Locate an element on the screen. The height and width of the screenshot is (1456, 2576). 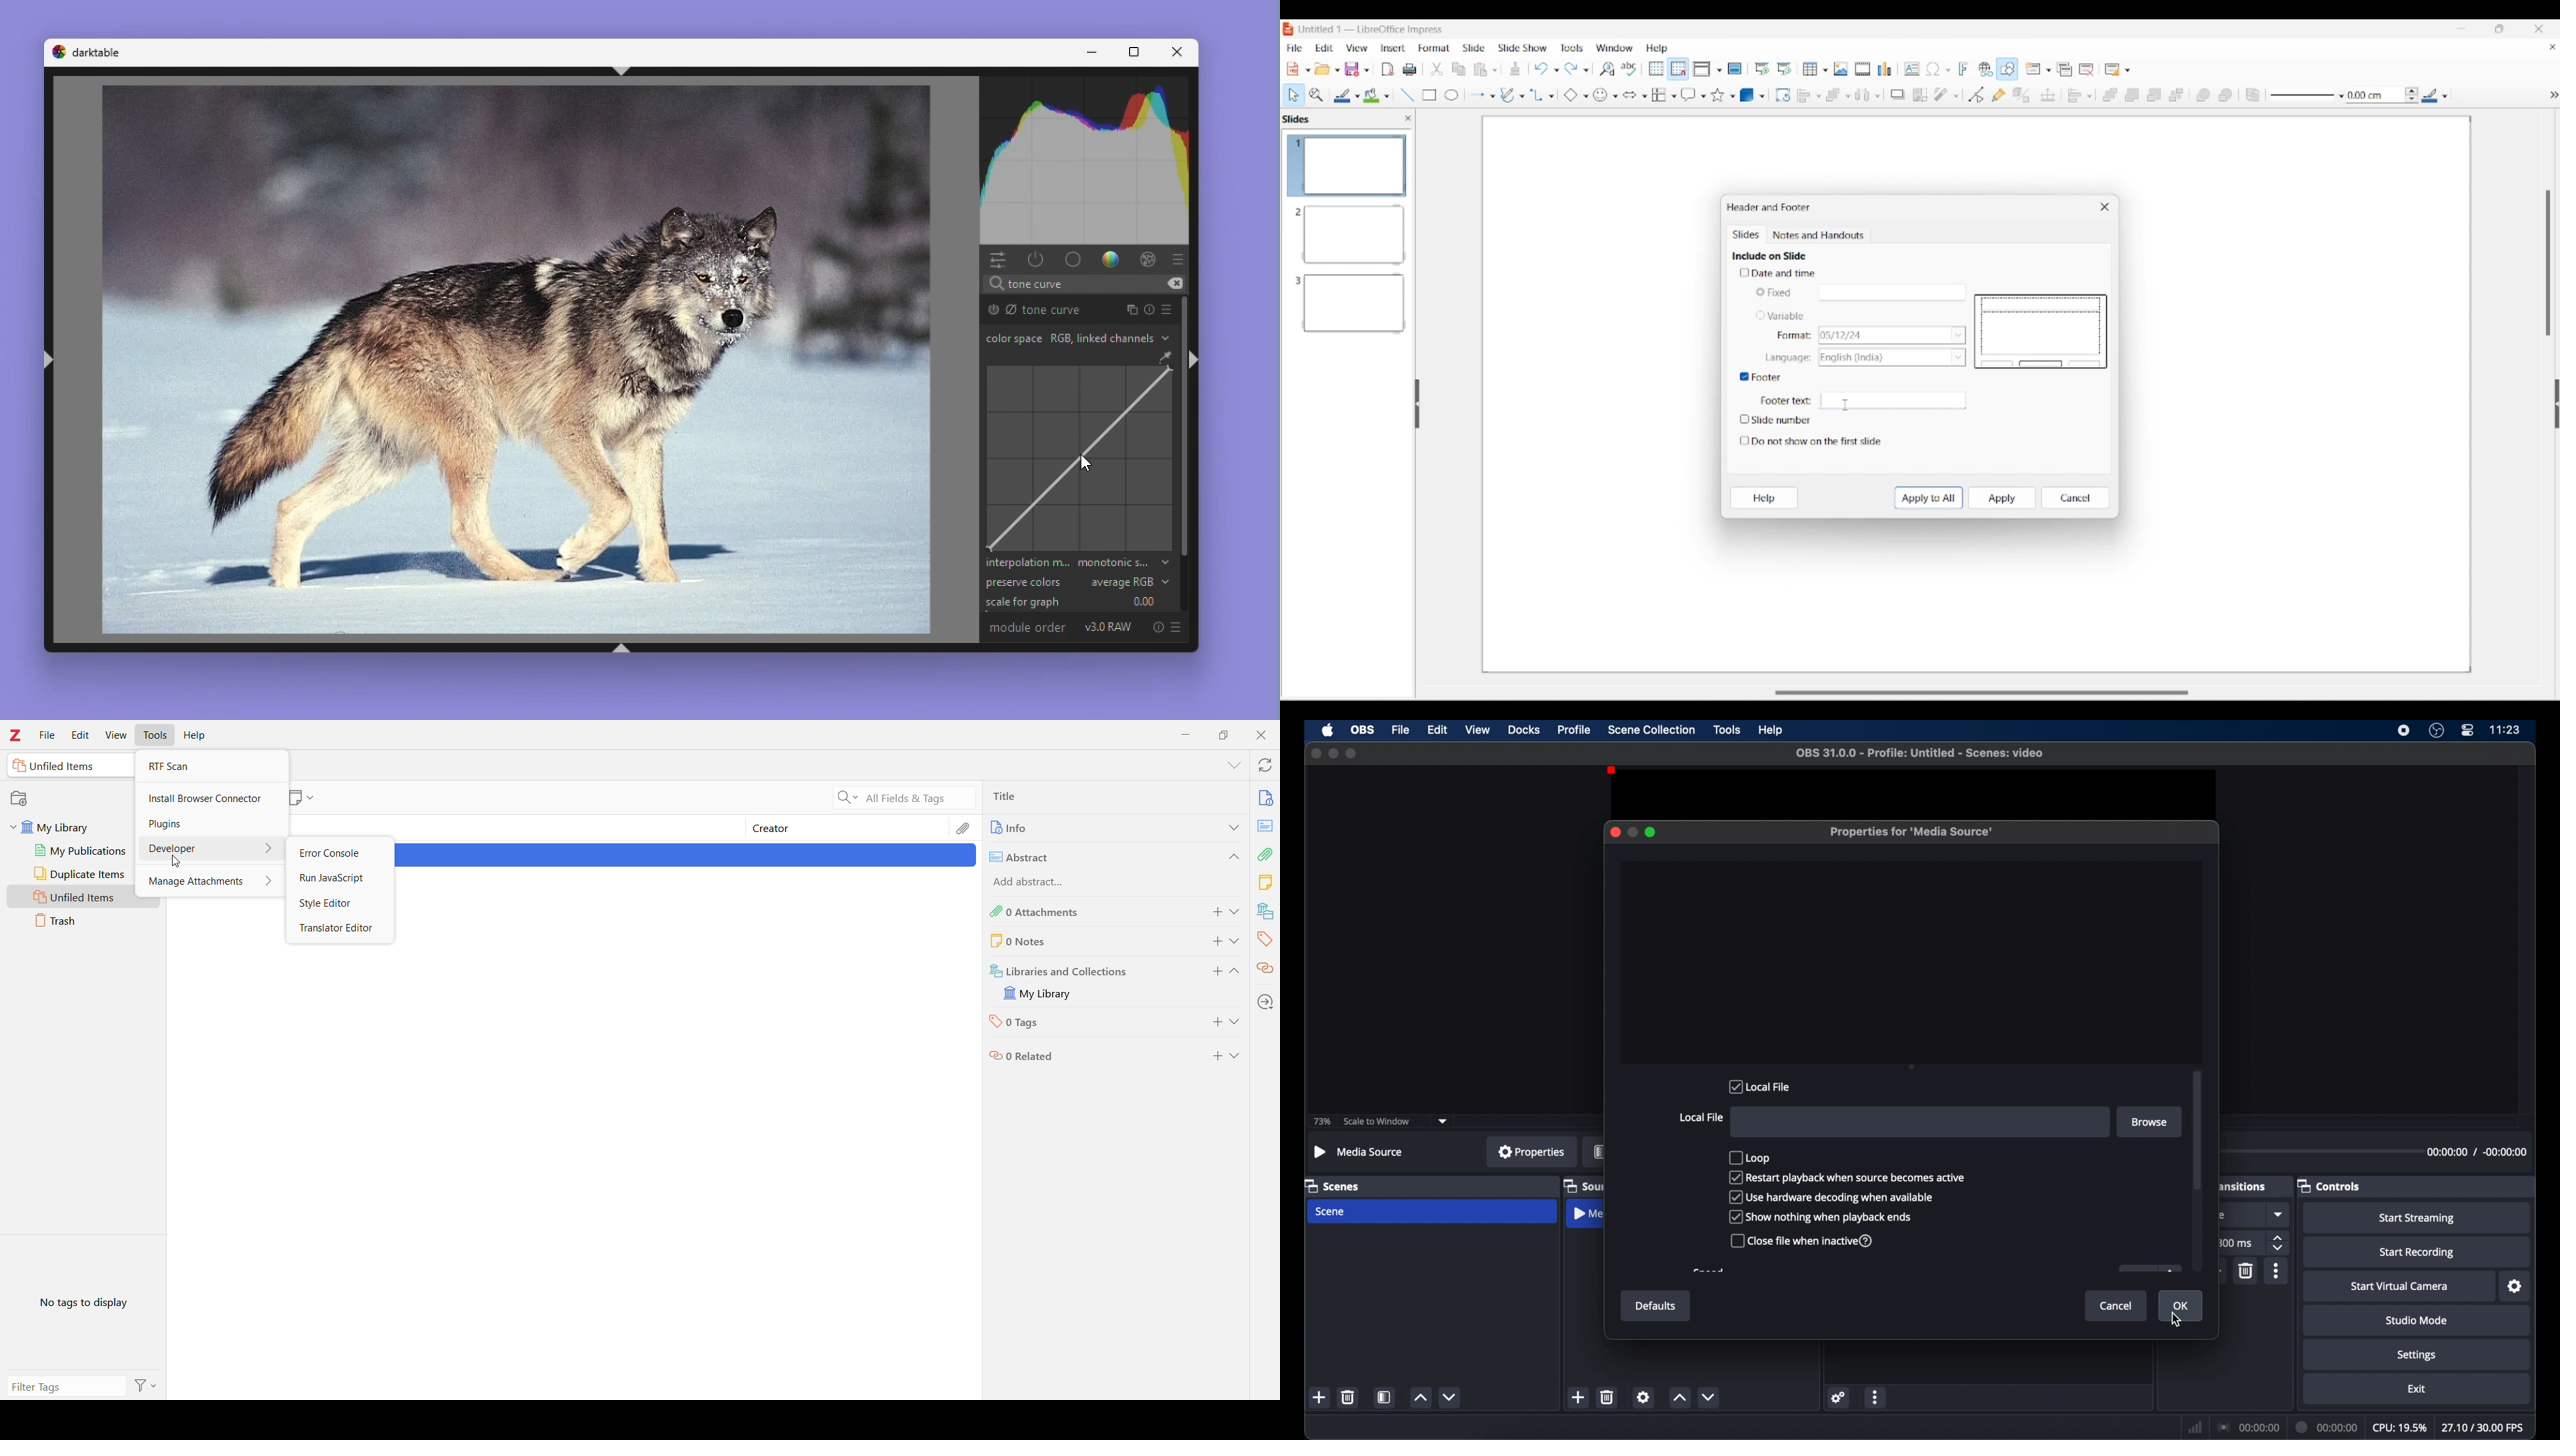
screen recorder icon is located at coordinates (2403, 731).